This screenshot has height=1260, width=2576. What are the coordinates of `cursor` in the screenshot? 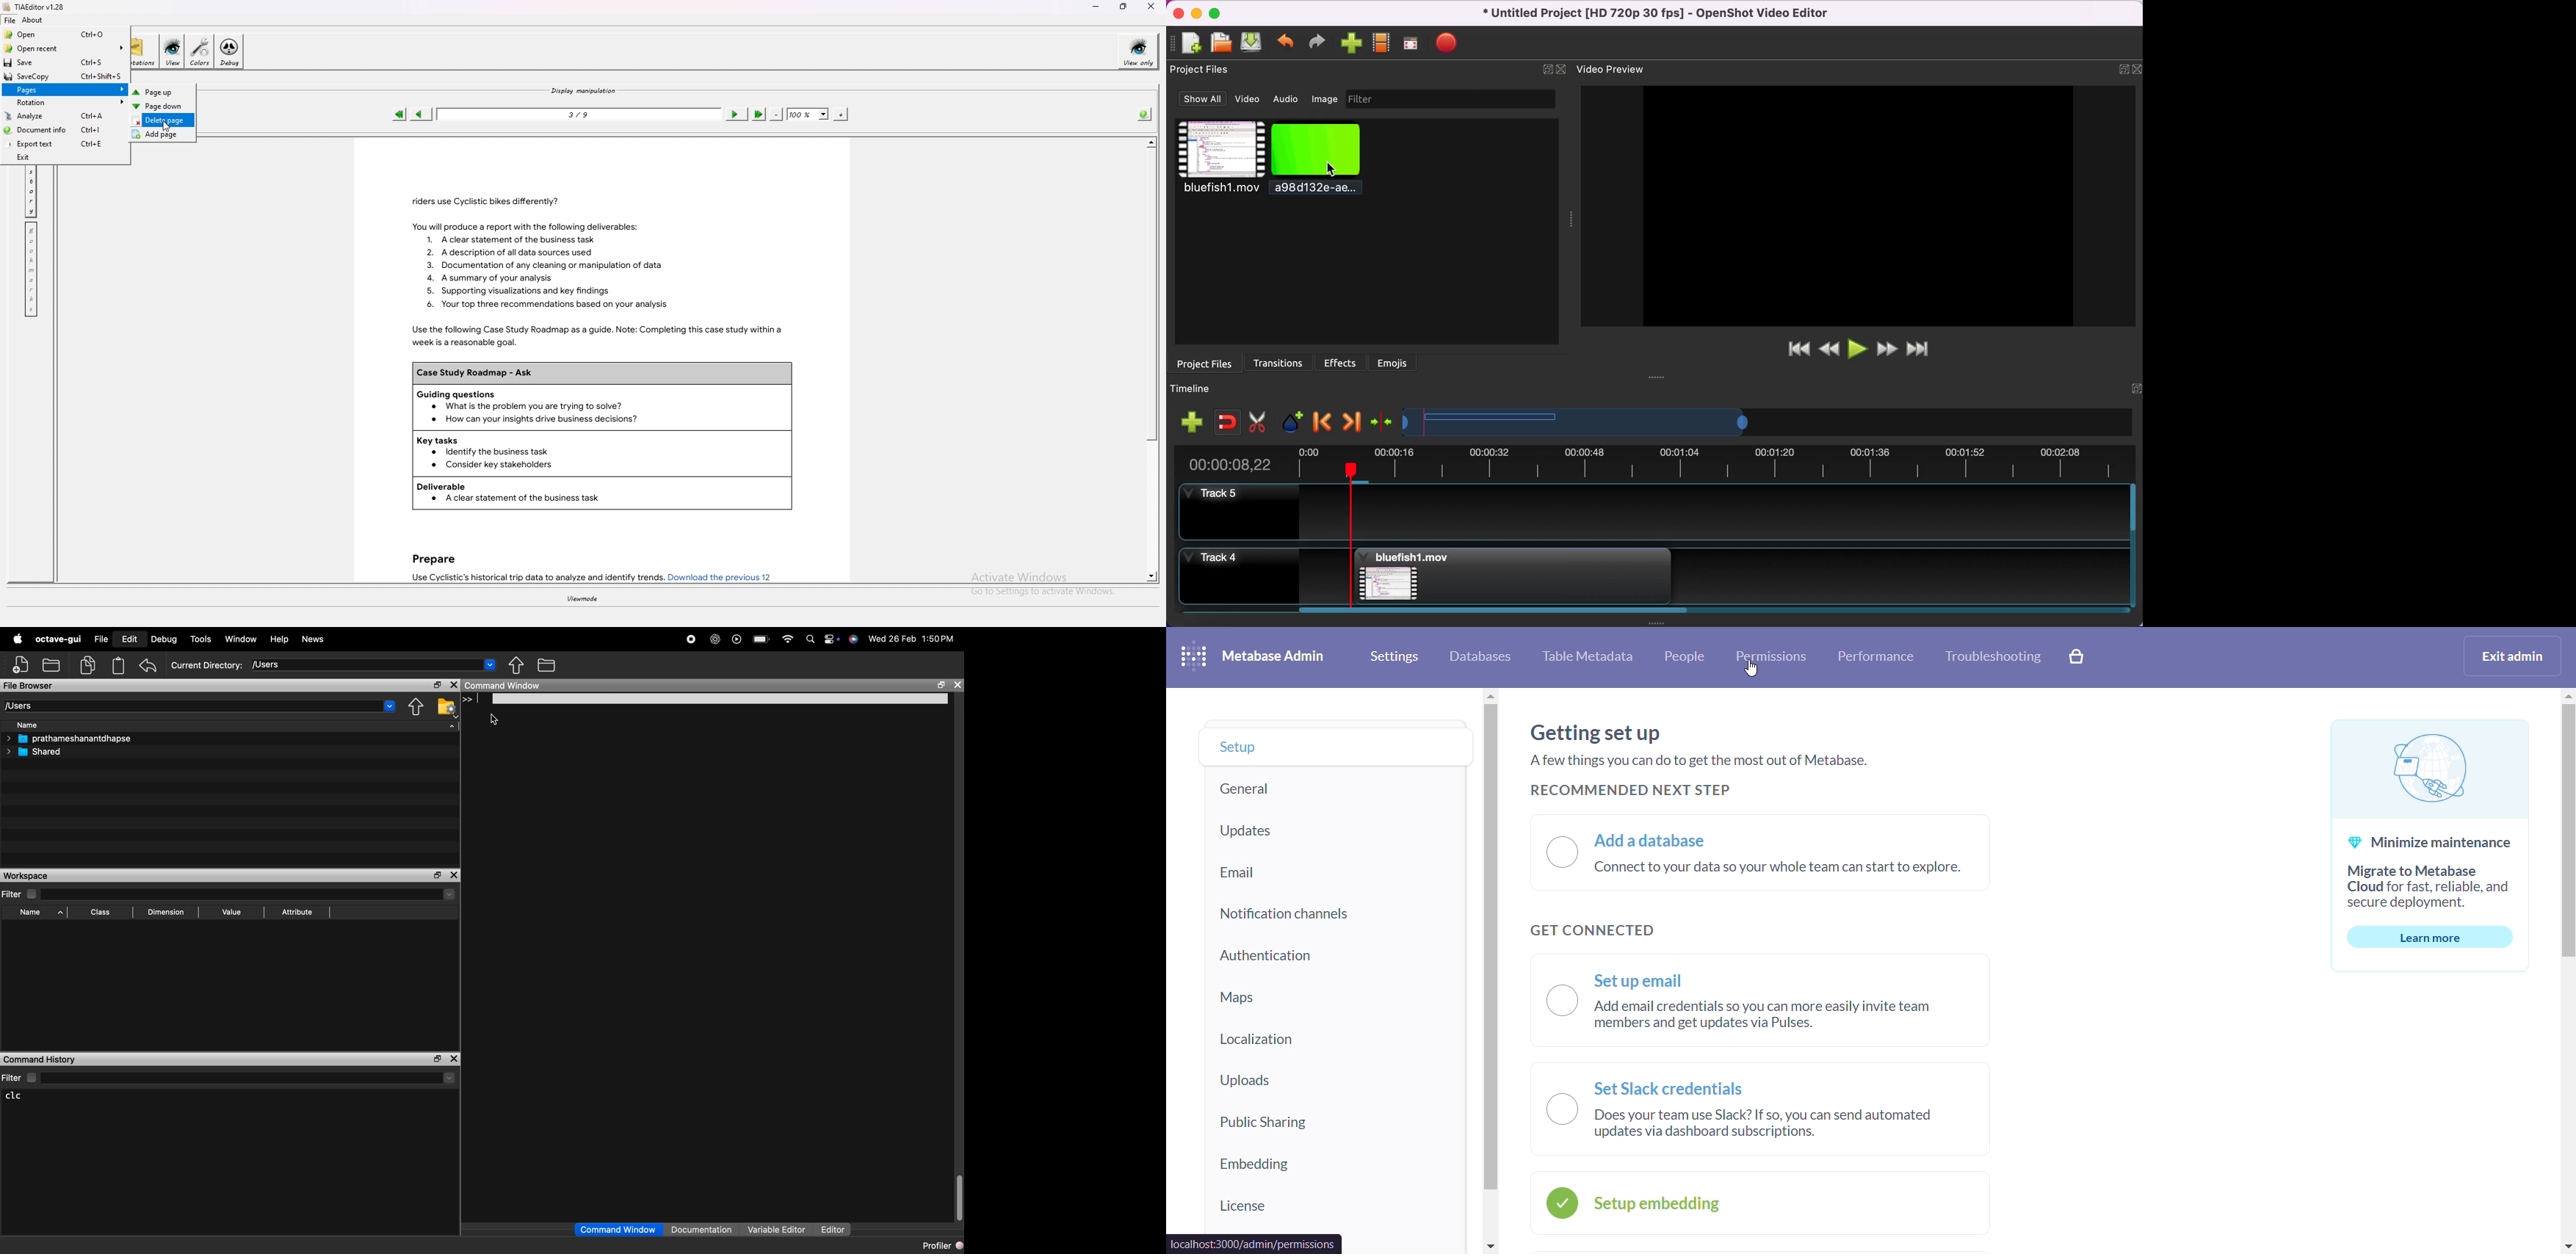 It's located at (167, 127).